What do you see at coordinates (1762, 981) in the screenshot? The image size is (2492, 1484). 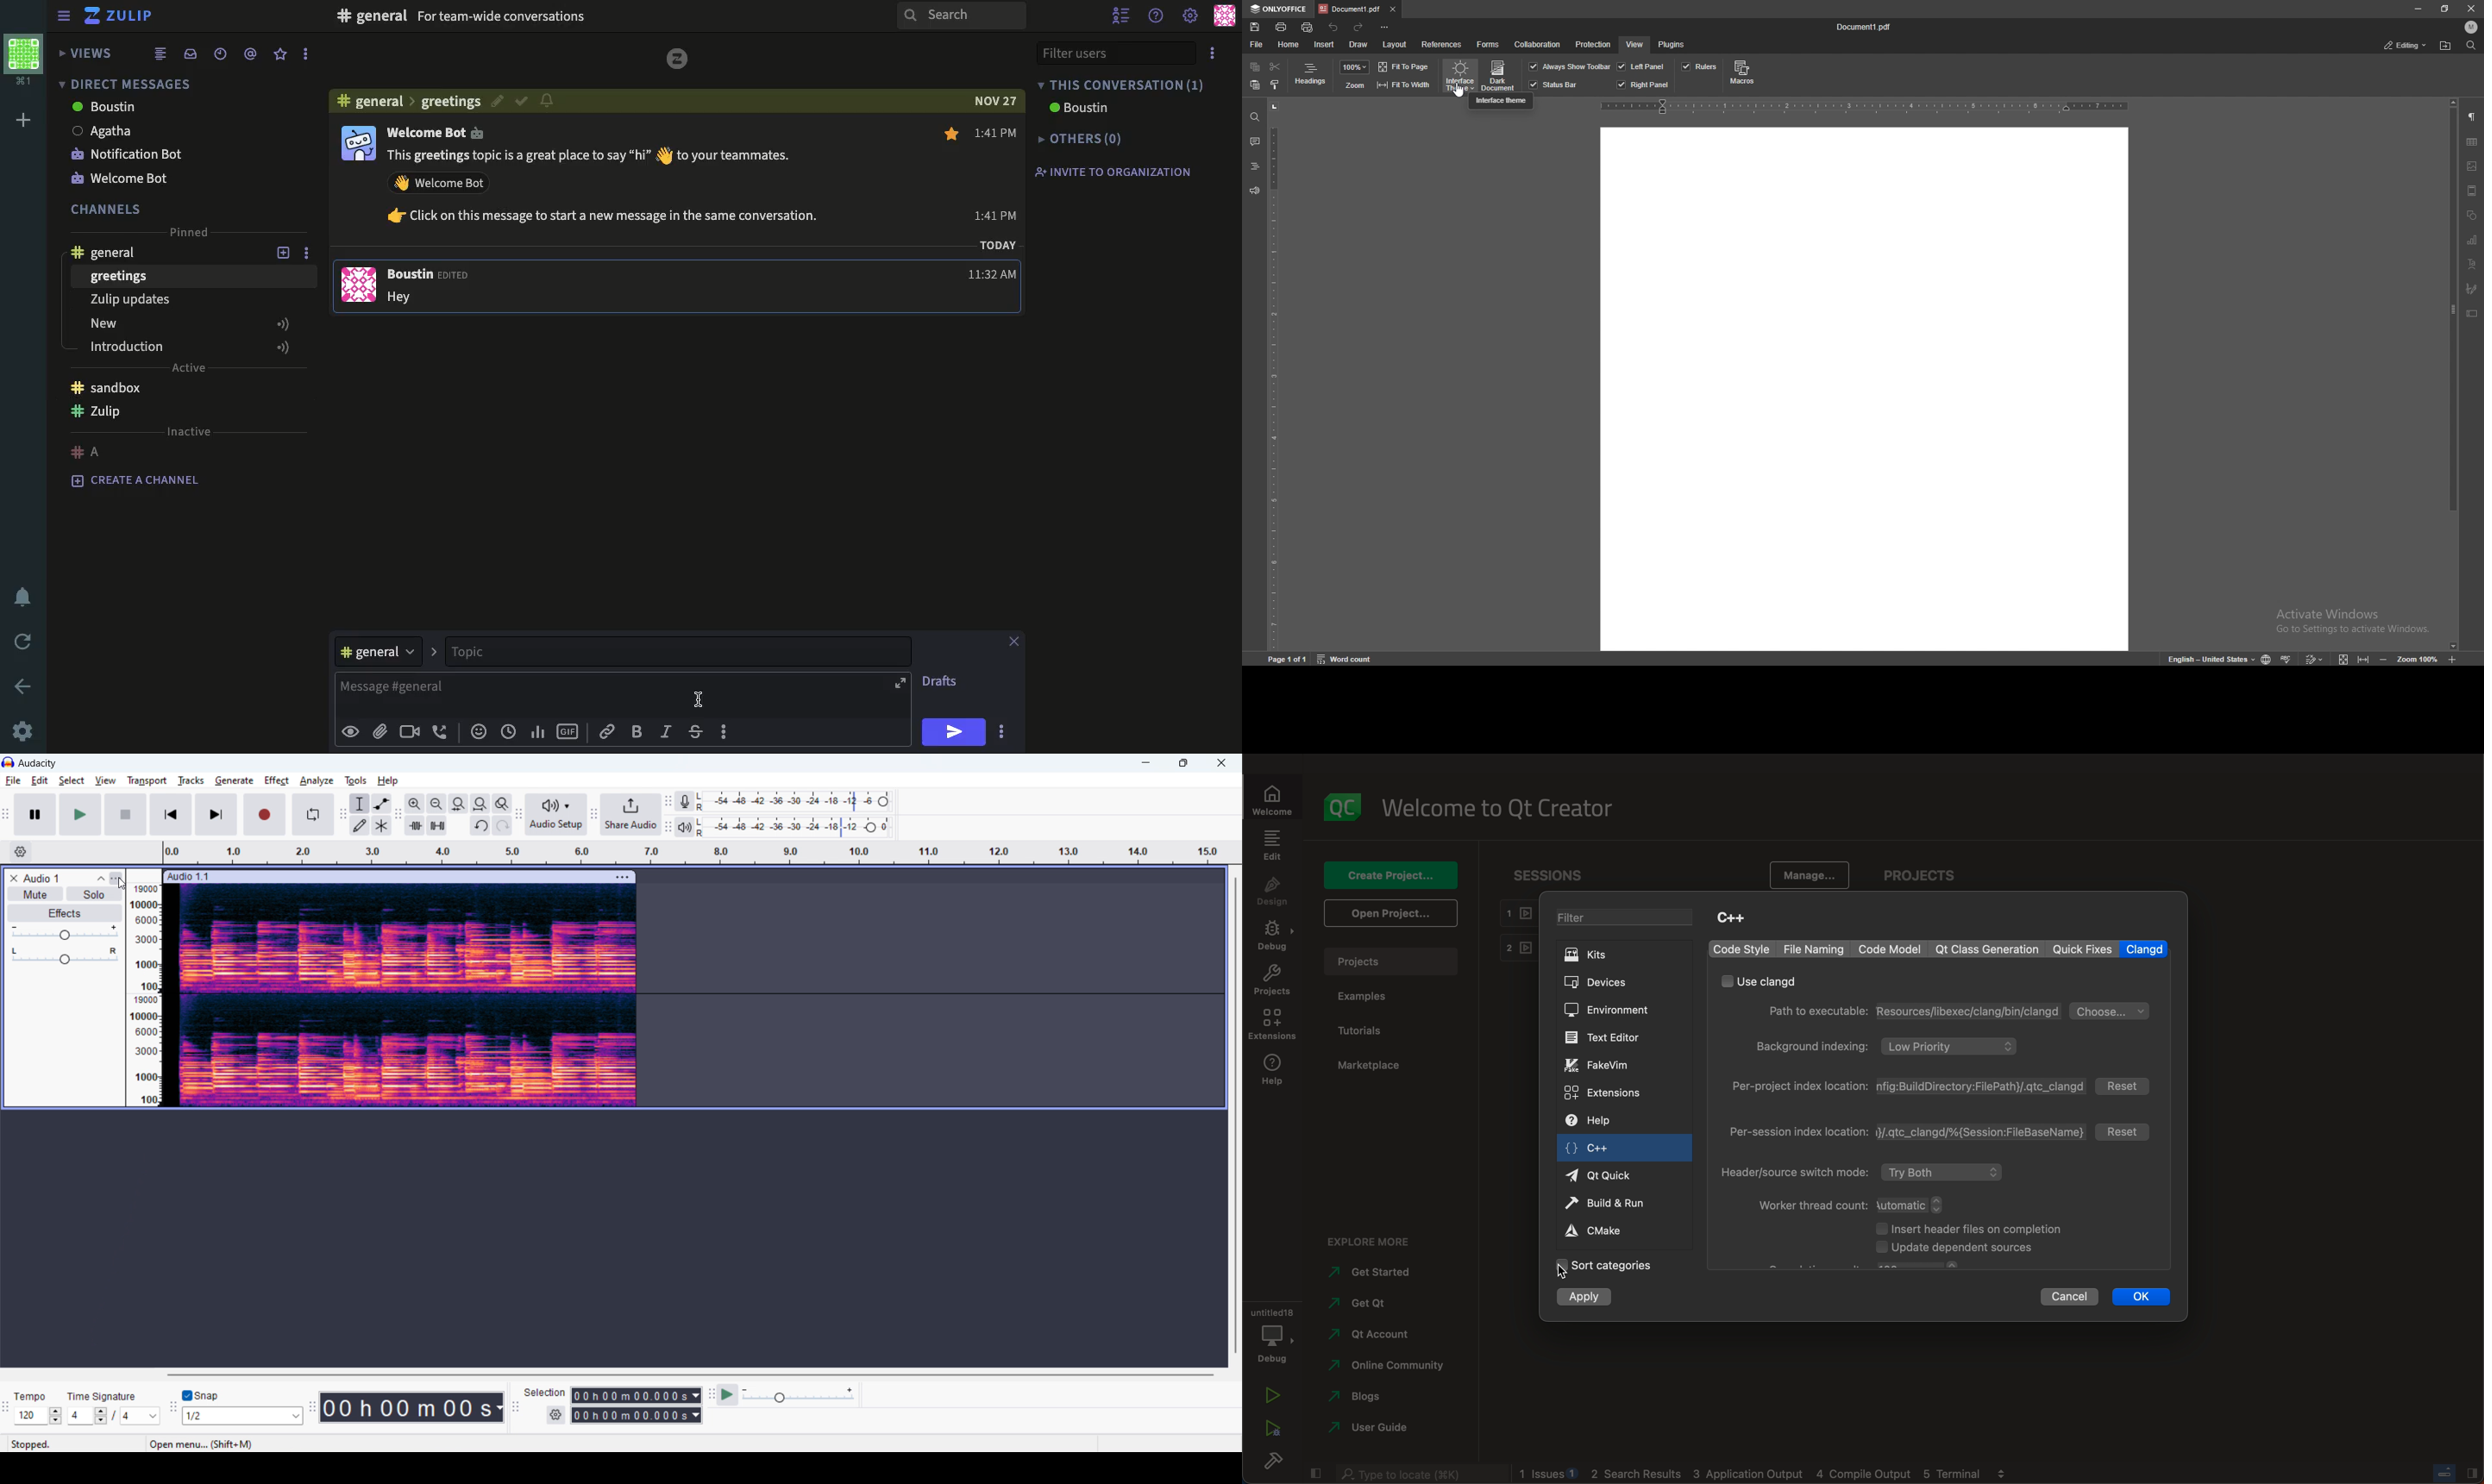 I see `use clangd` at bounding box center [1762, 981].